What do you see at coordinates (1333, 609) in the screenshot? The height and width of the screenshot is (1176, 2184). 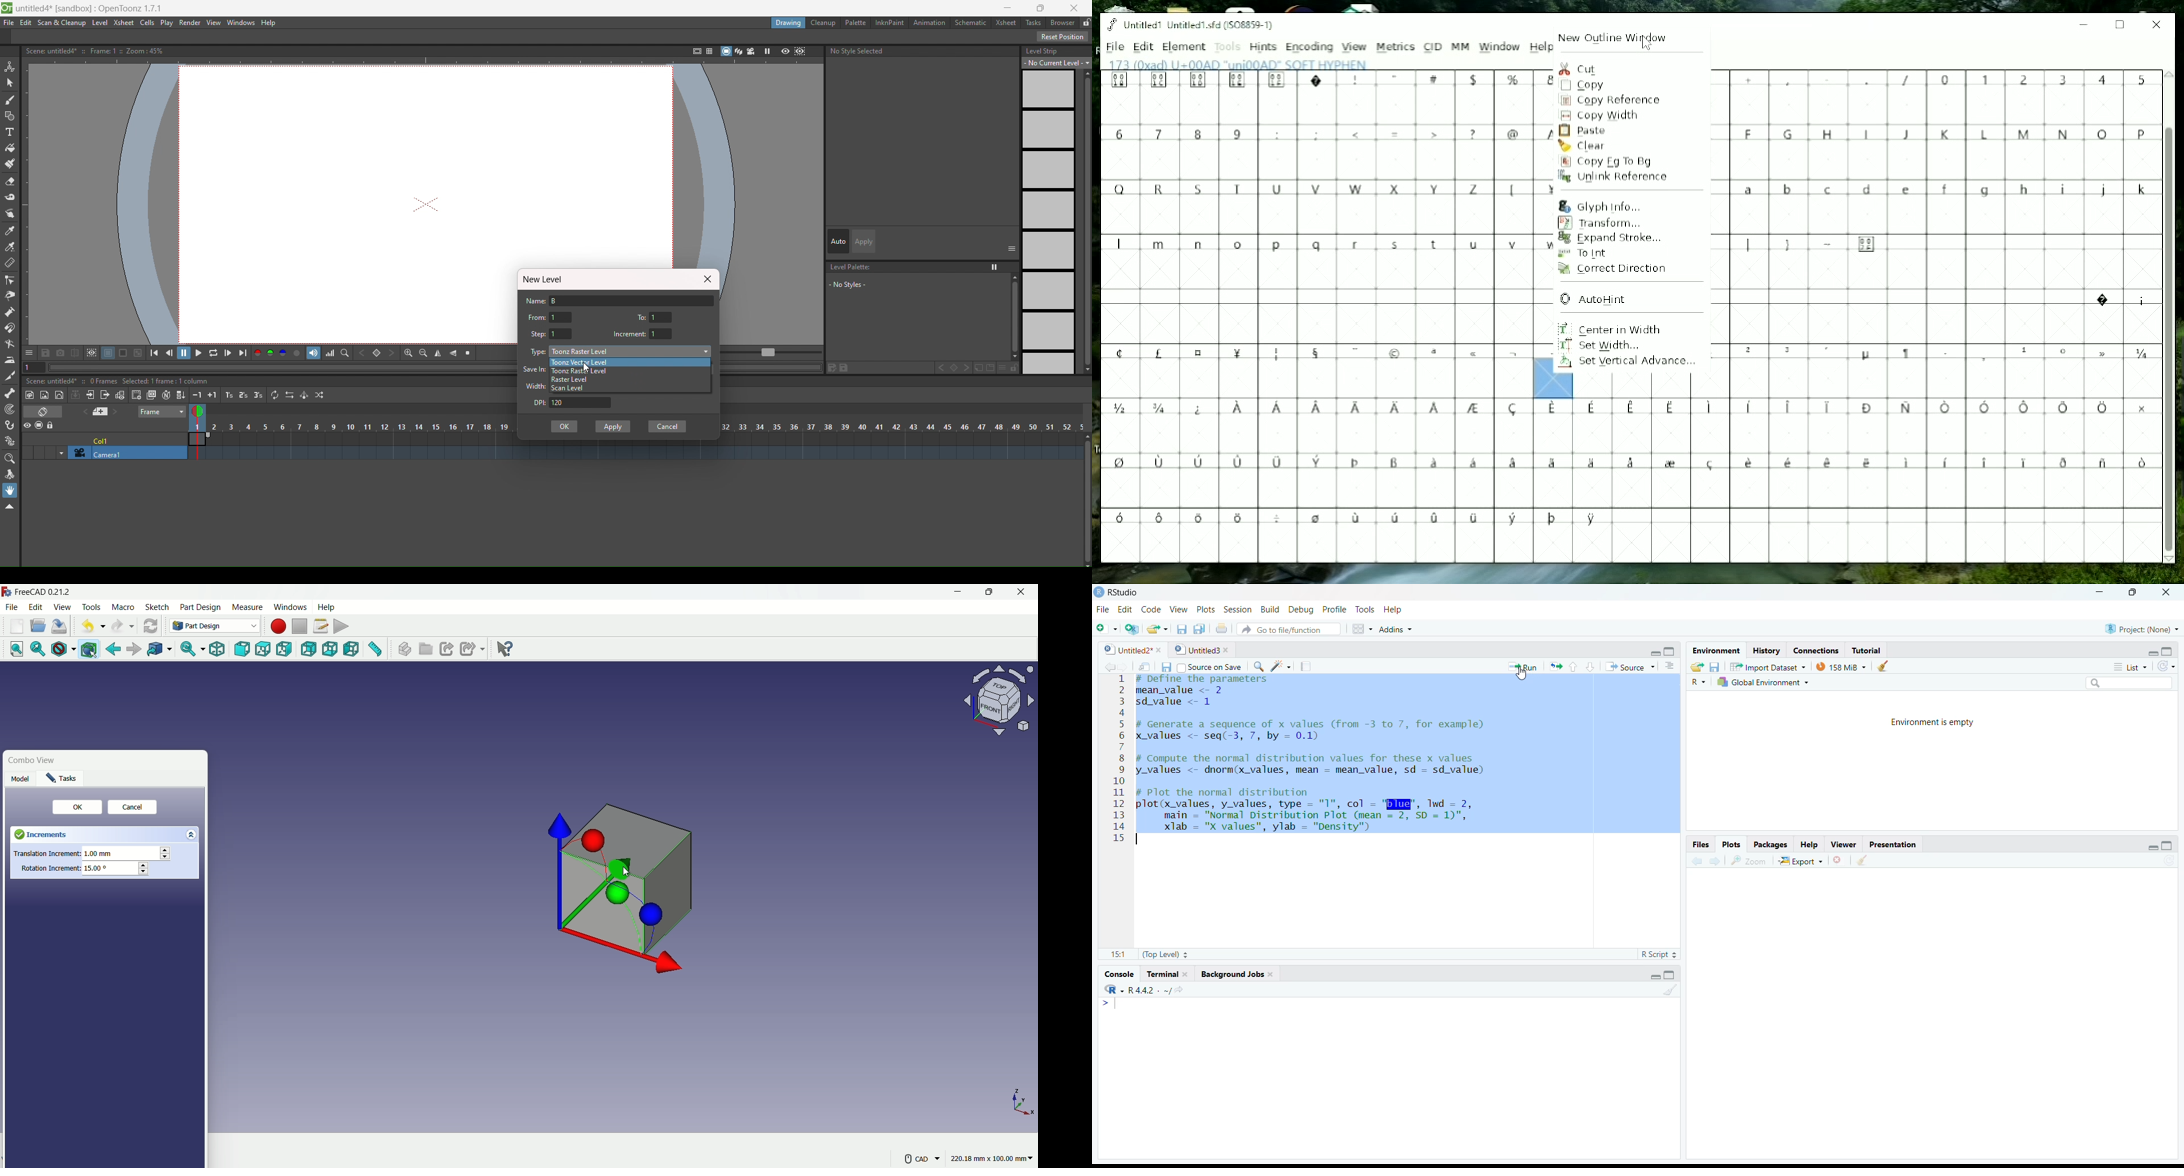 I see `Profile` at bounding box center [1333, 609].